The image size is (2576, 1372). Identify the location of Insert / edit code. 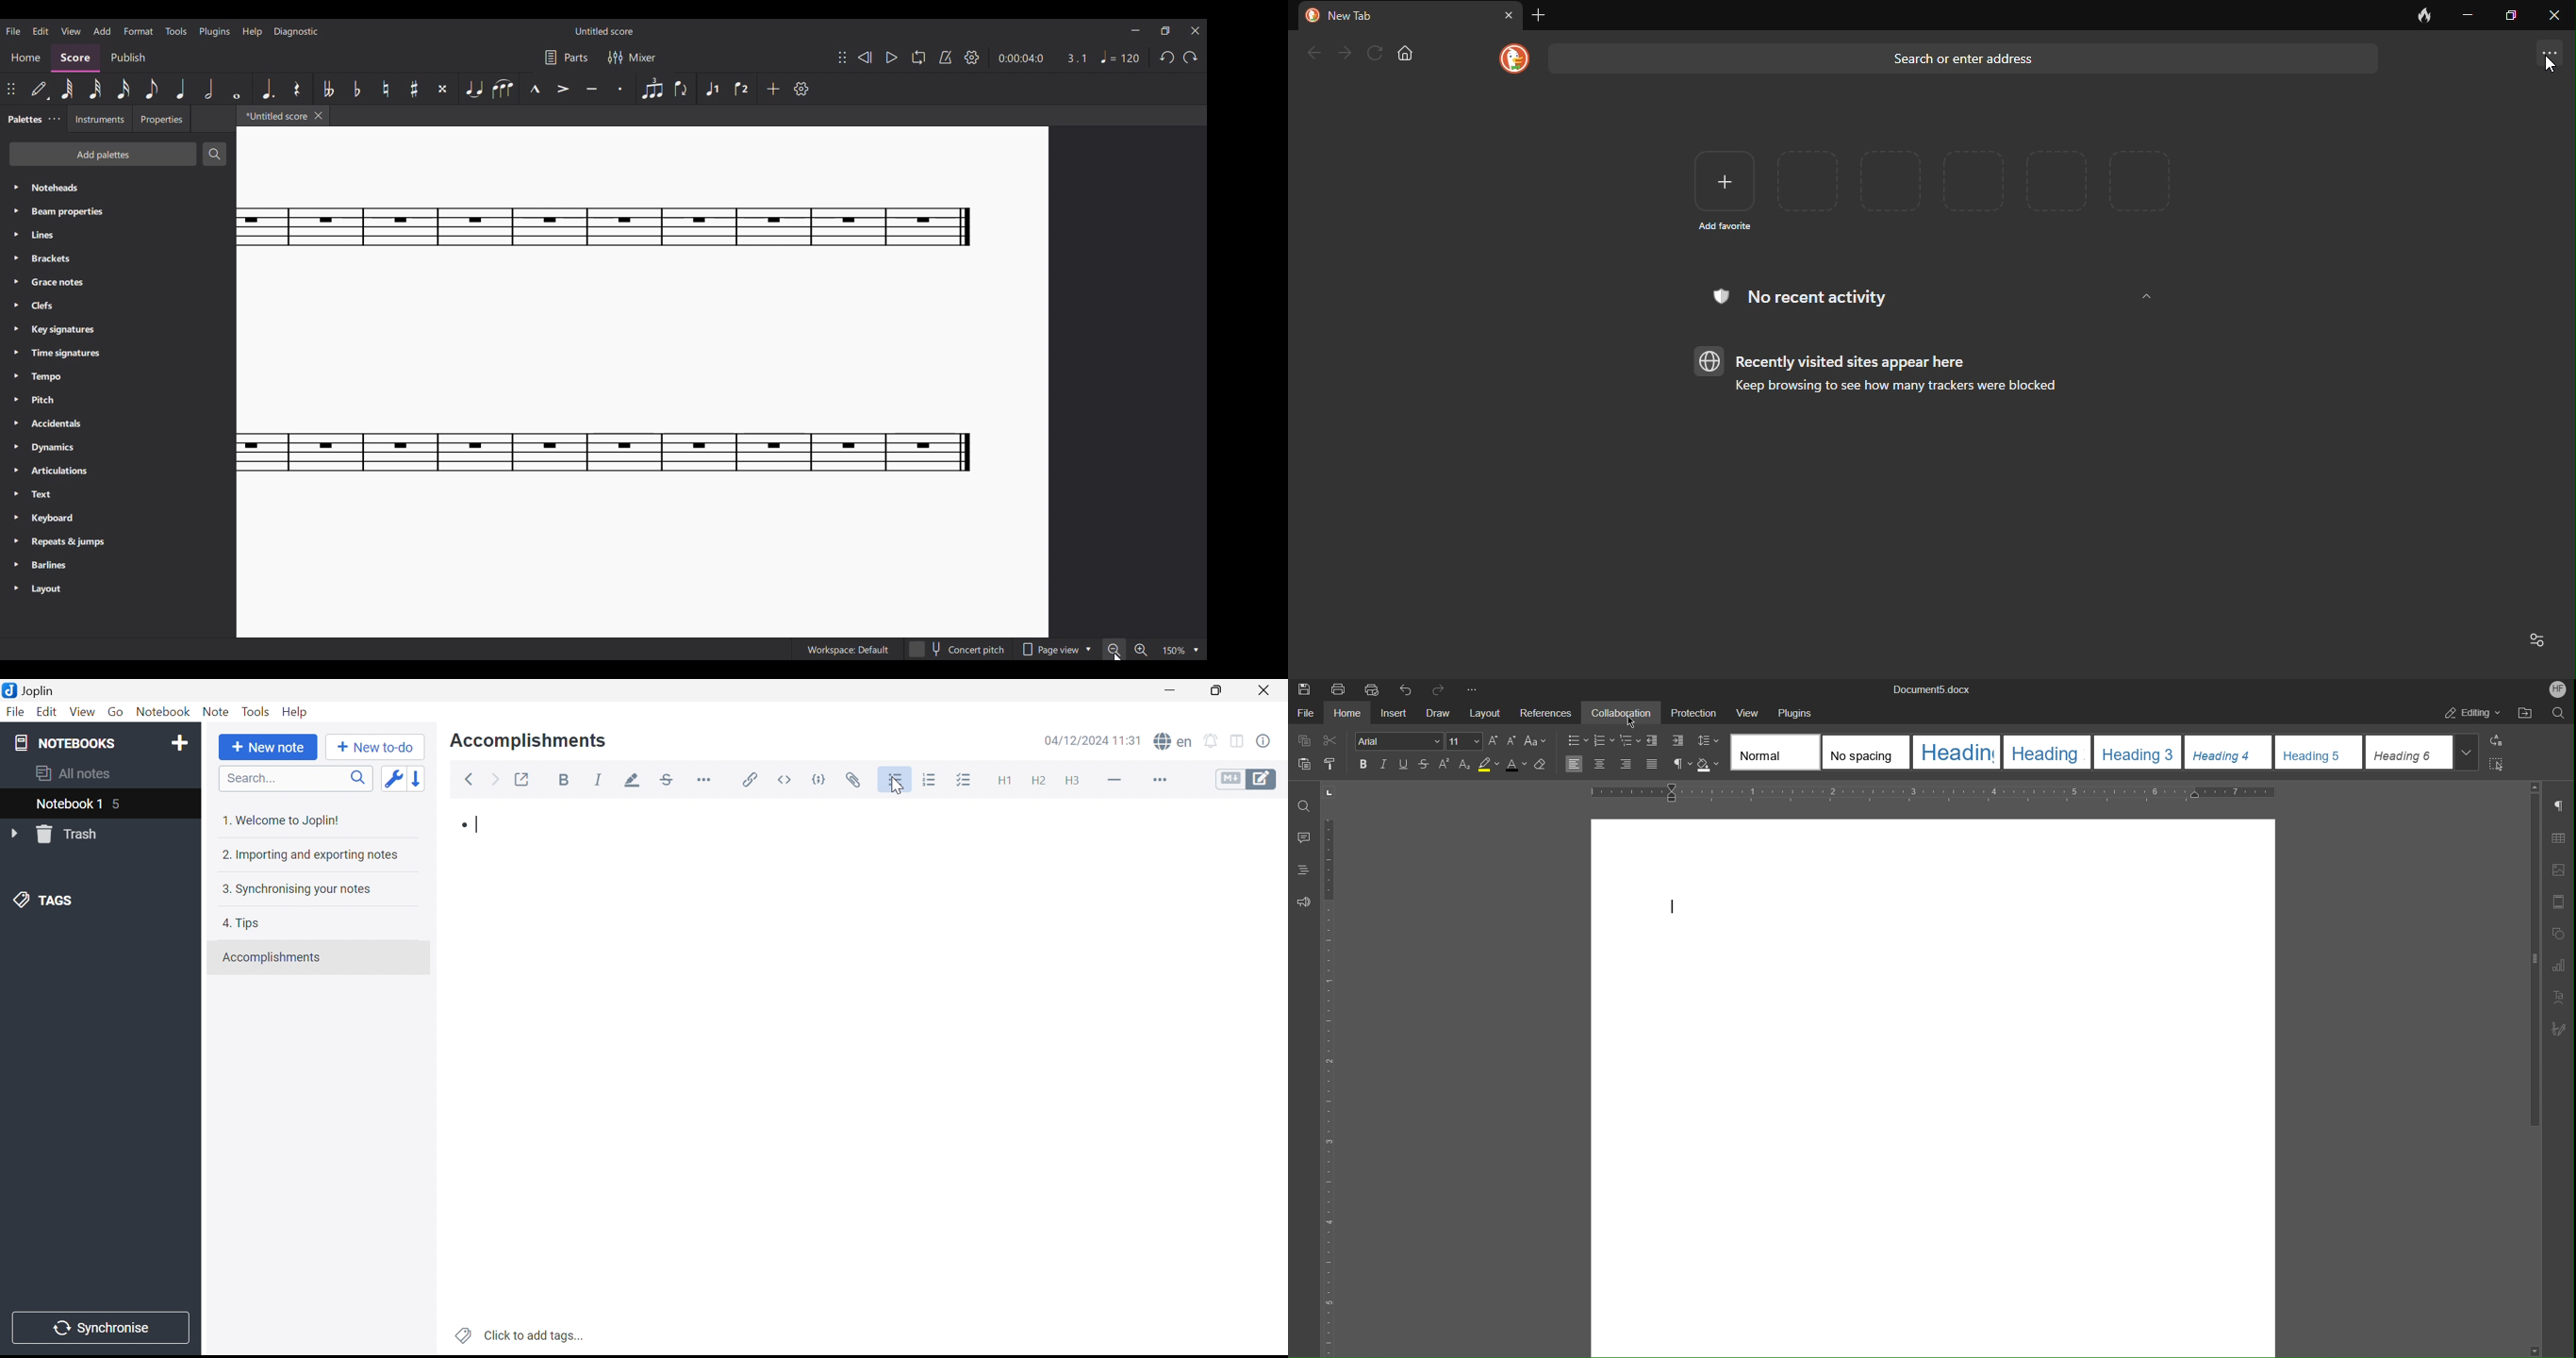
(747, 780).